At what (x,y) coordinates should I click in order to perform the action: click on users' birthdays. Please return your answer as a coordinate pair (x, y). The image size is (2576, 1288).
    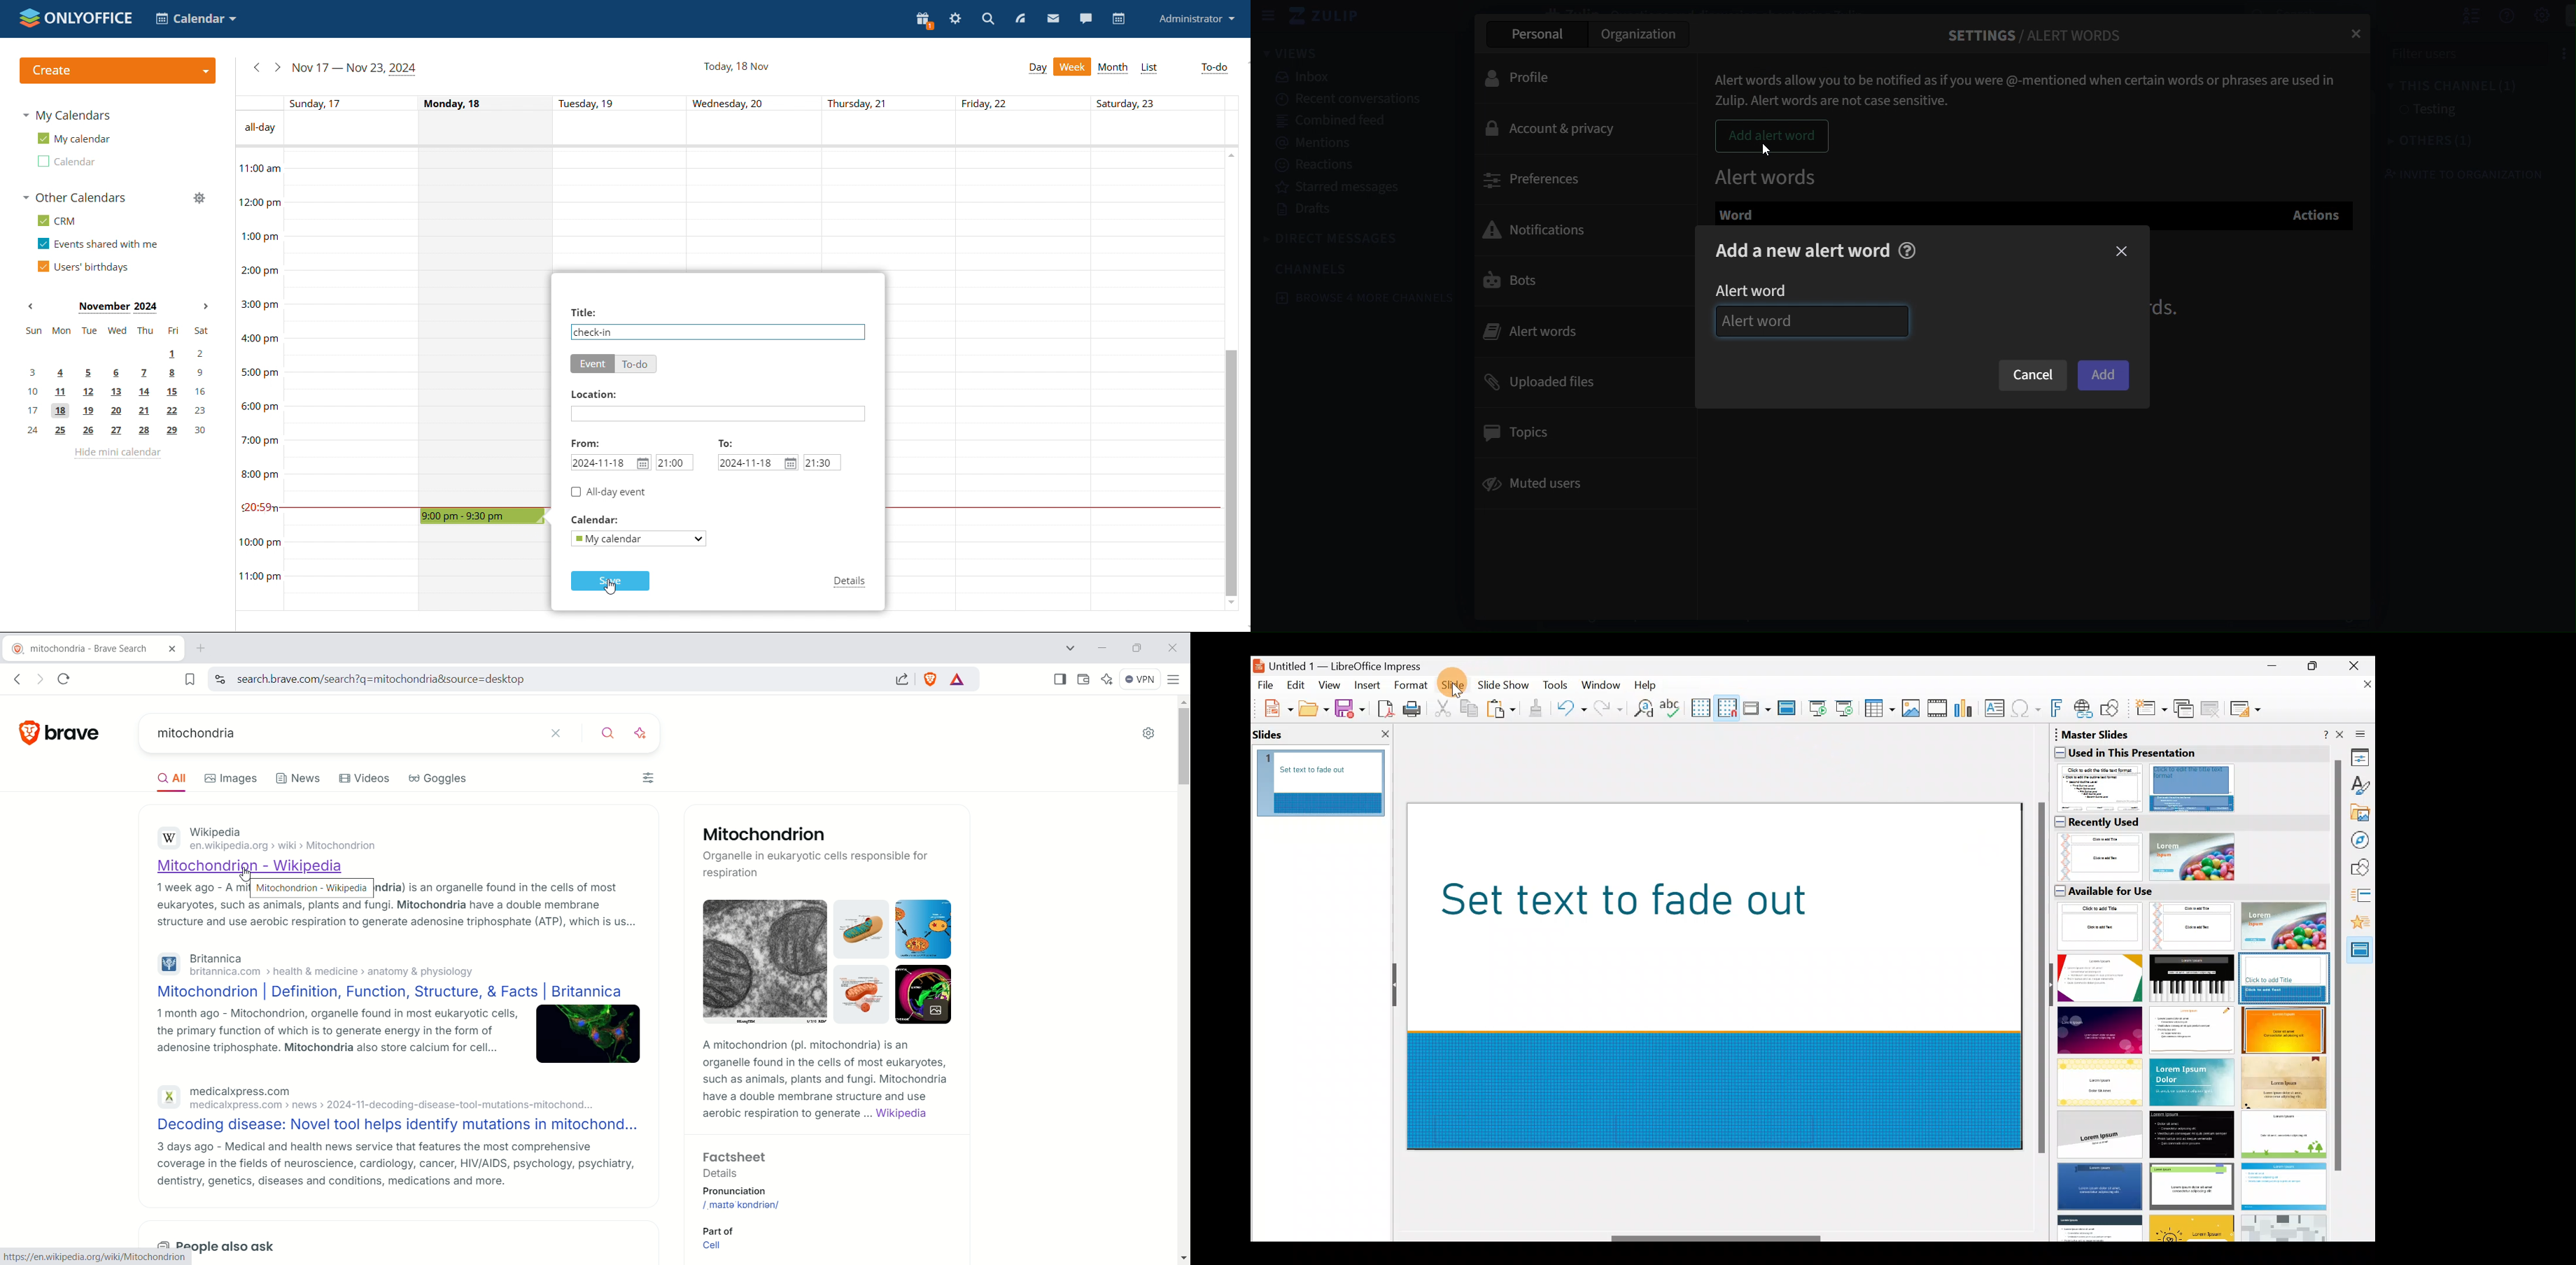
    Looking at the image, I should click on (84, 267).